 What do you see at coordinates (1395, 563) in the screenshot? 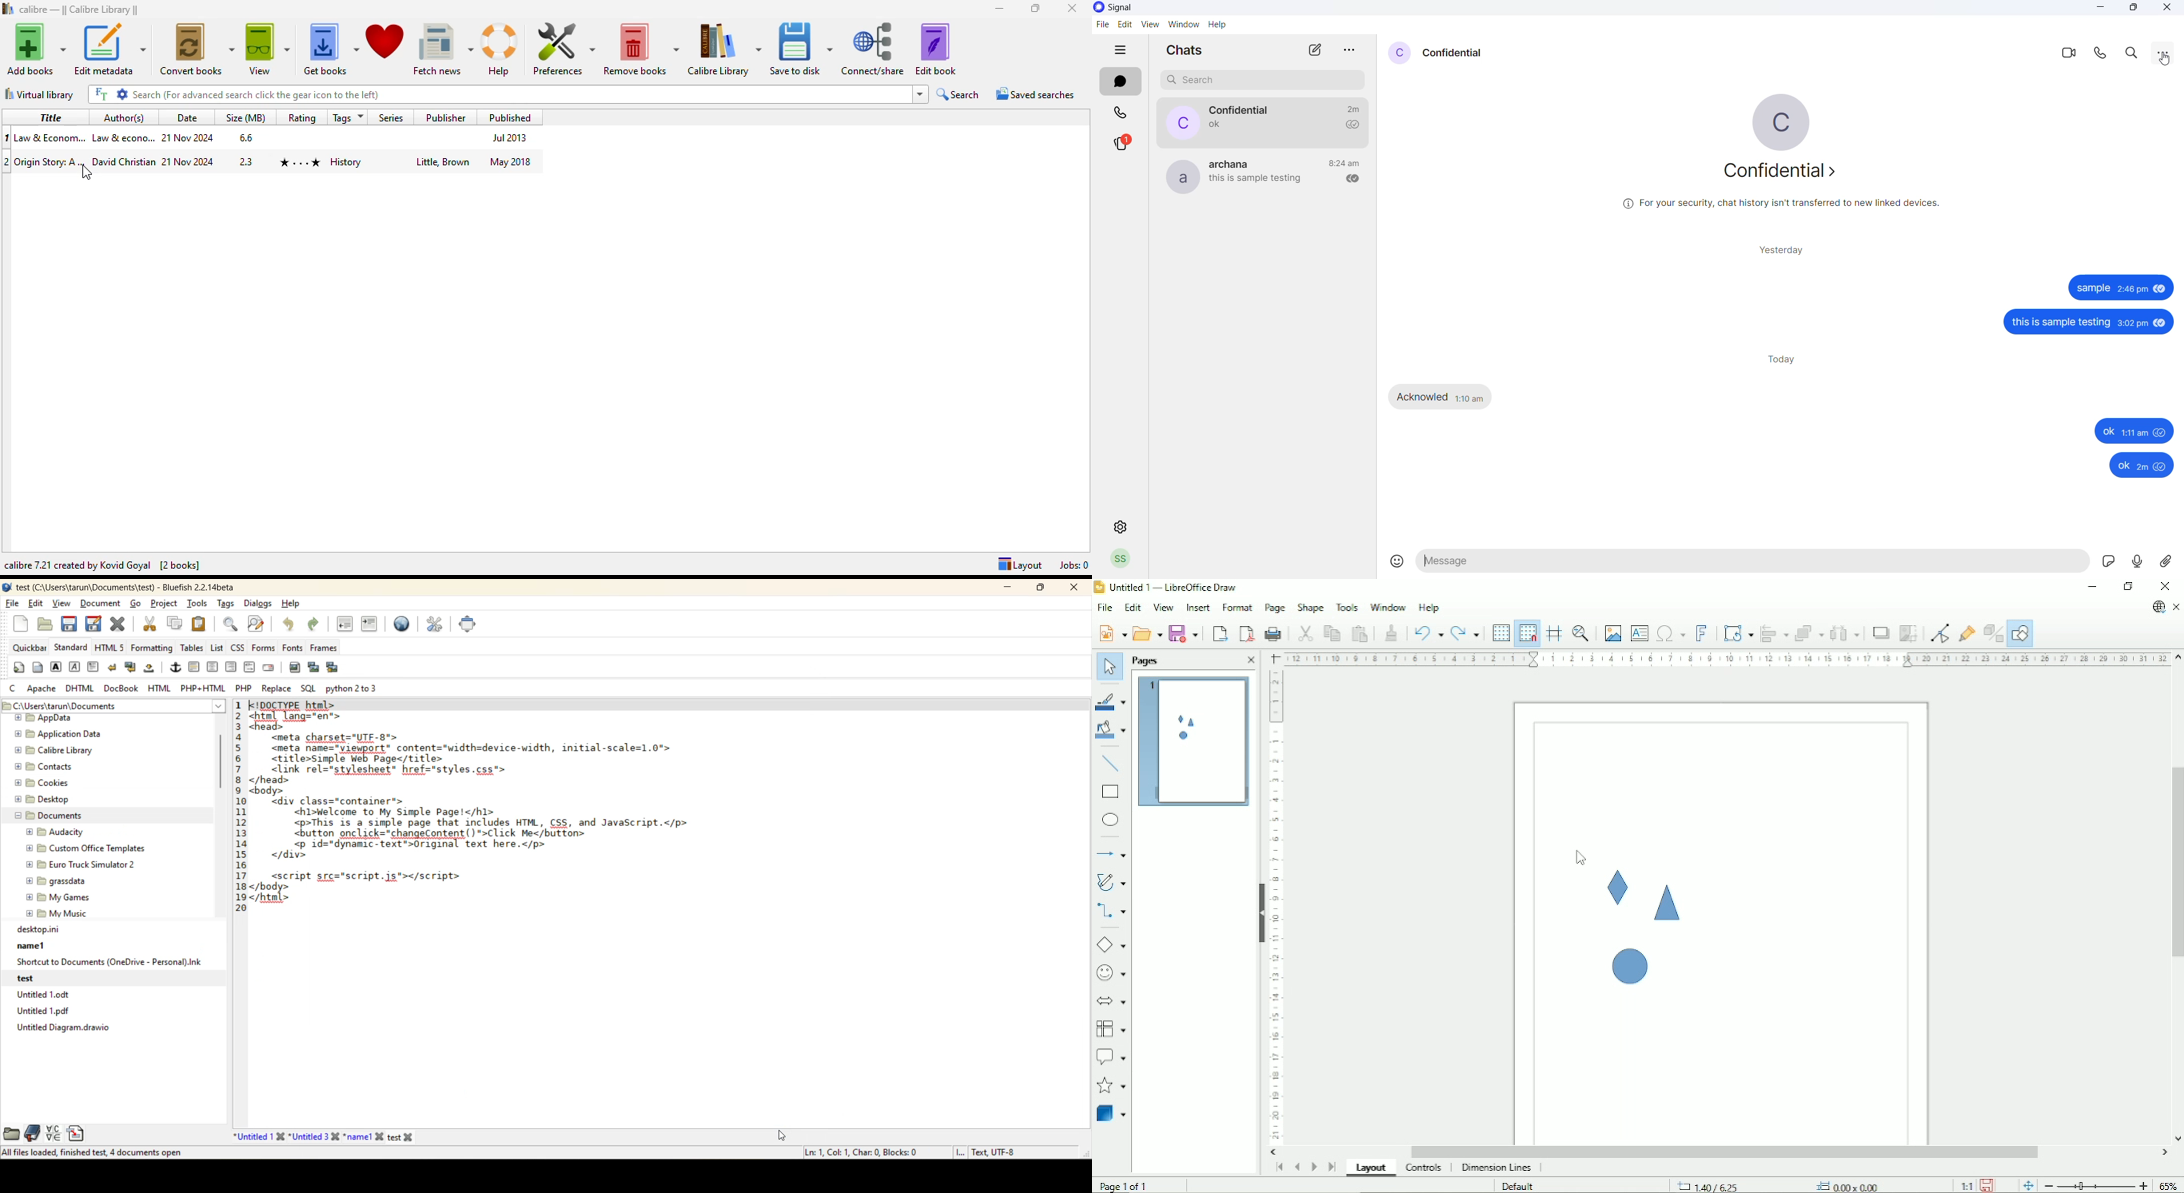
I see `emojis` at bounding box center [1395, 563].